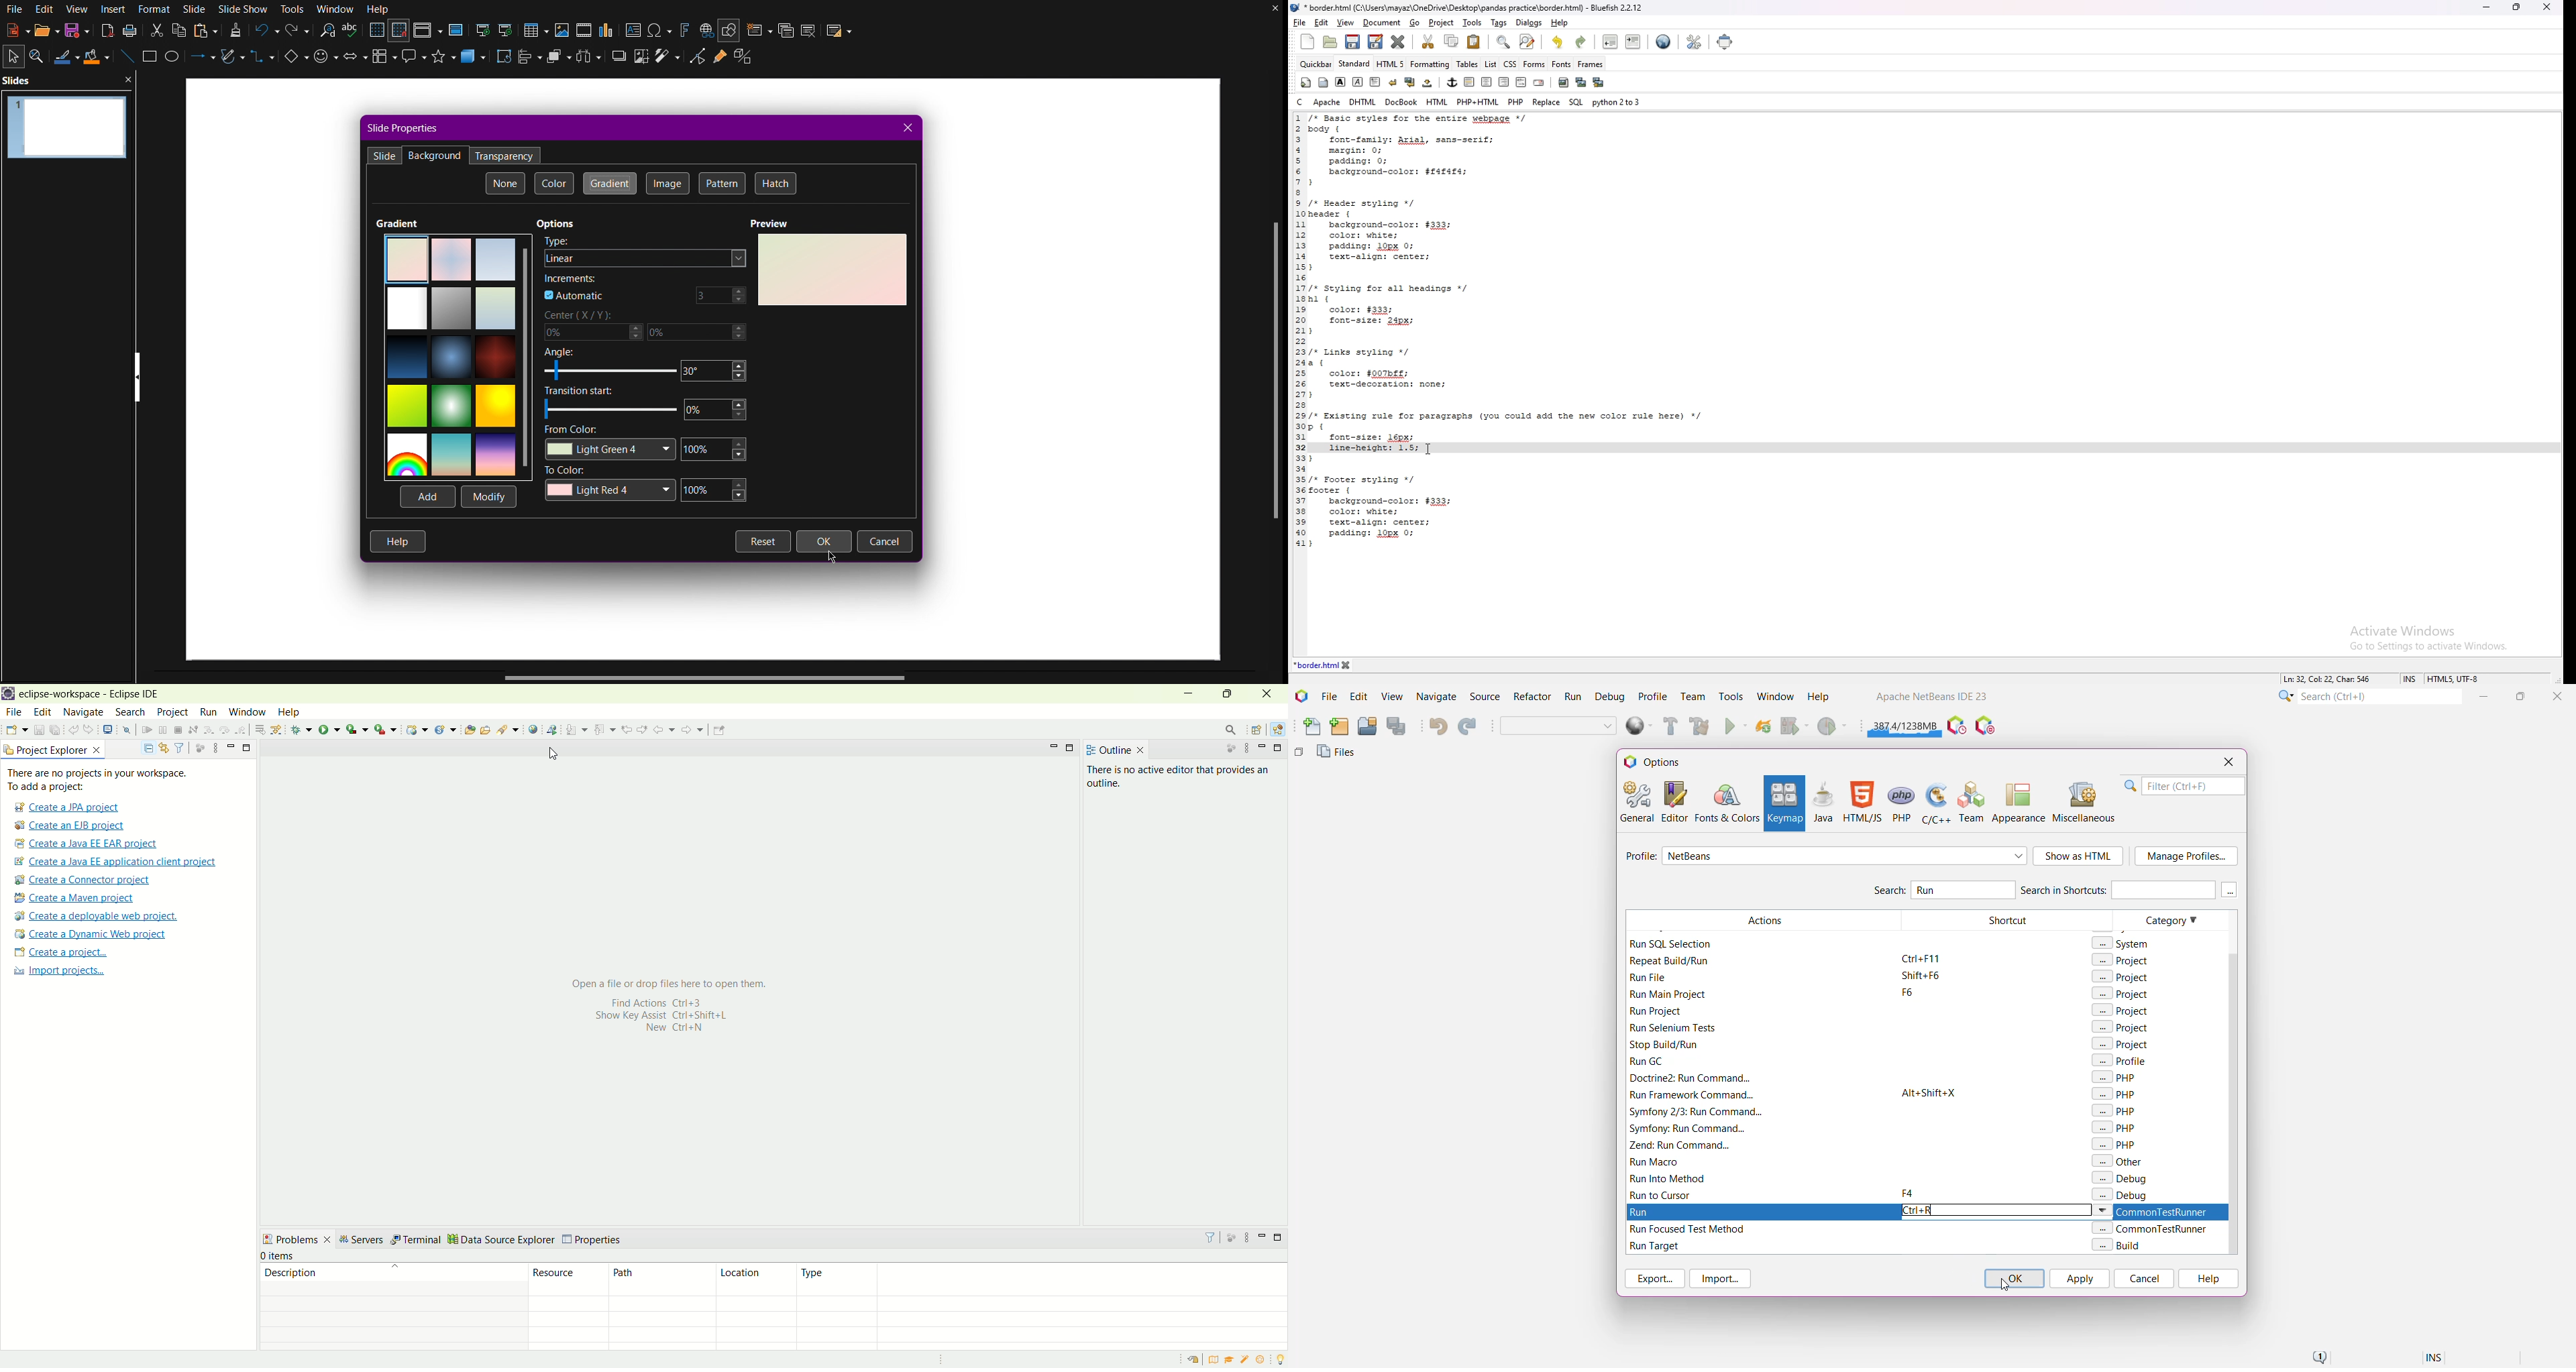 Image resolution: width=2576 pixels, height=1372 pixels. Describe the element at coordinates (225, 729) in the screenshot. I see `step over` at that location.